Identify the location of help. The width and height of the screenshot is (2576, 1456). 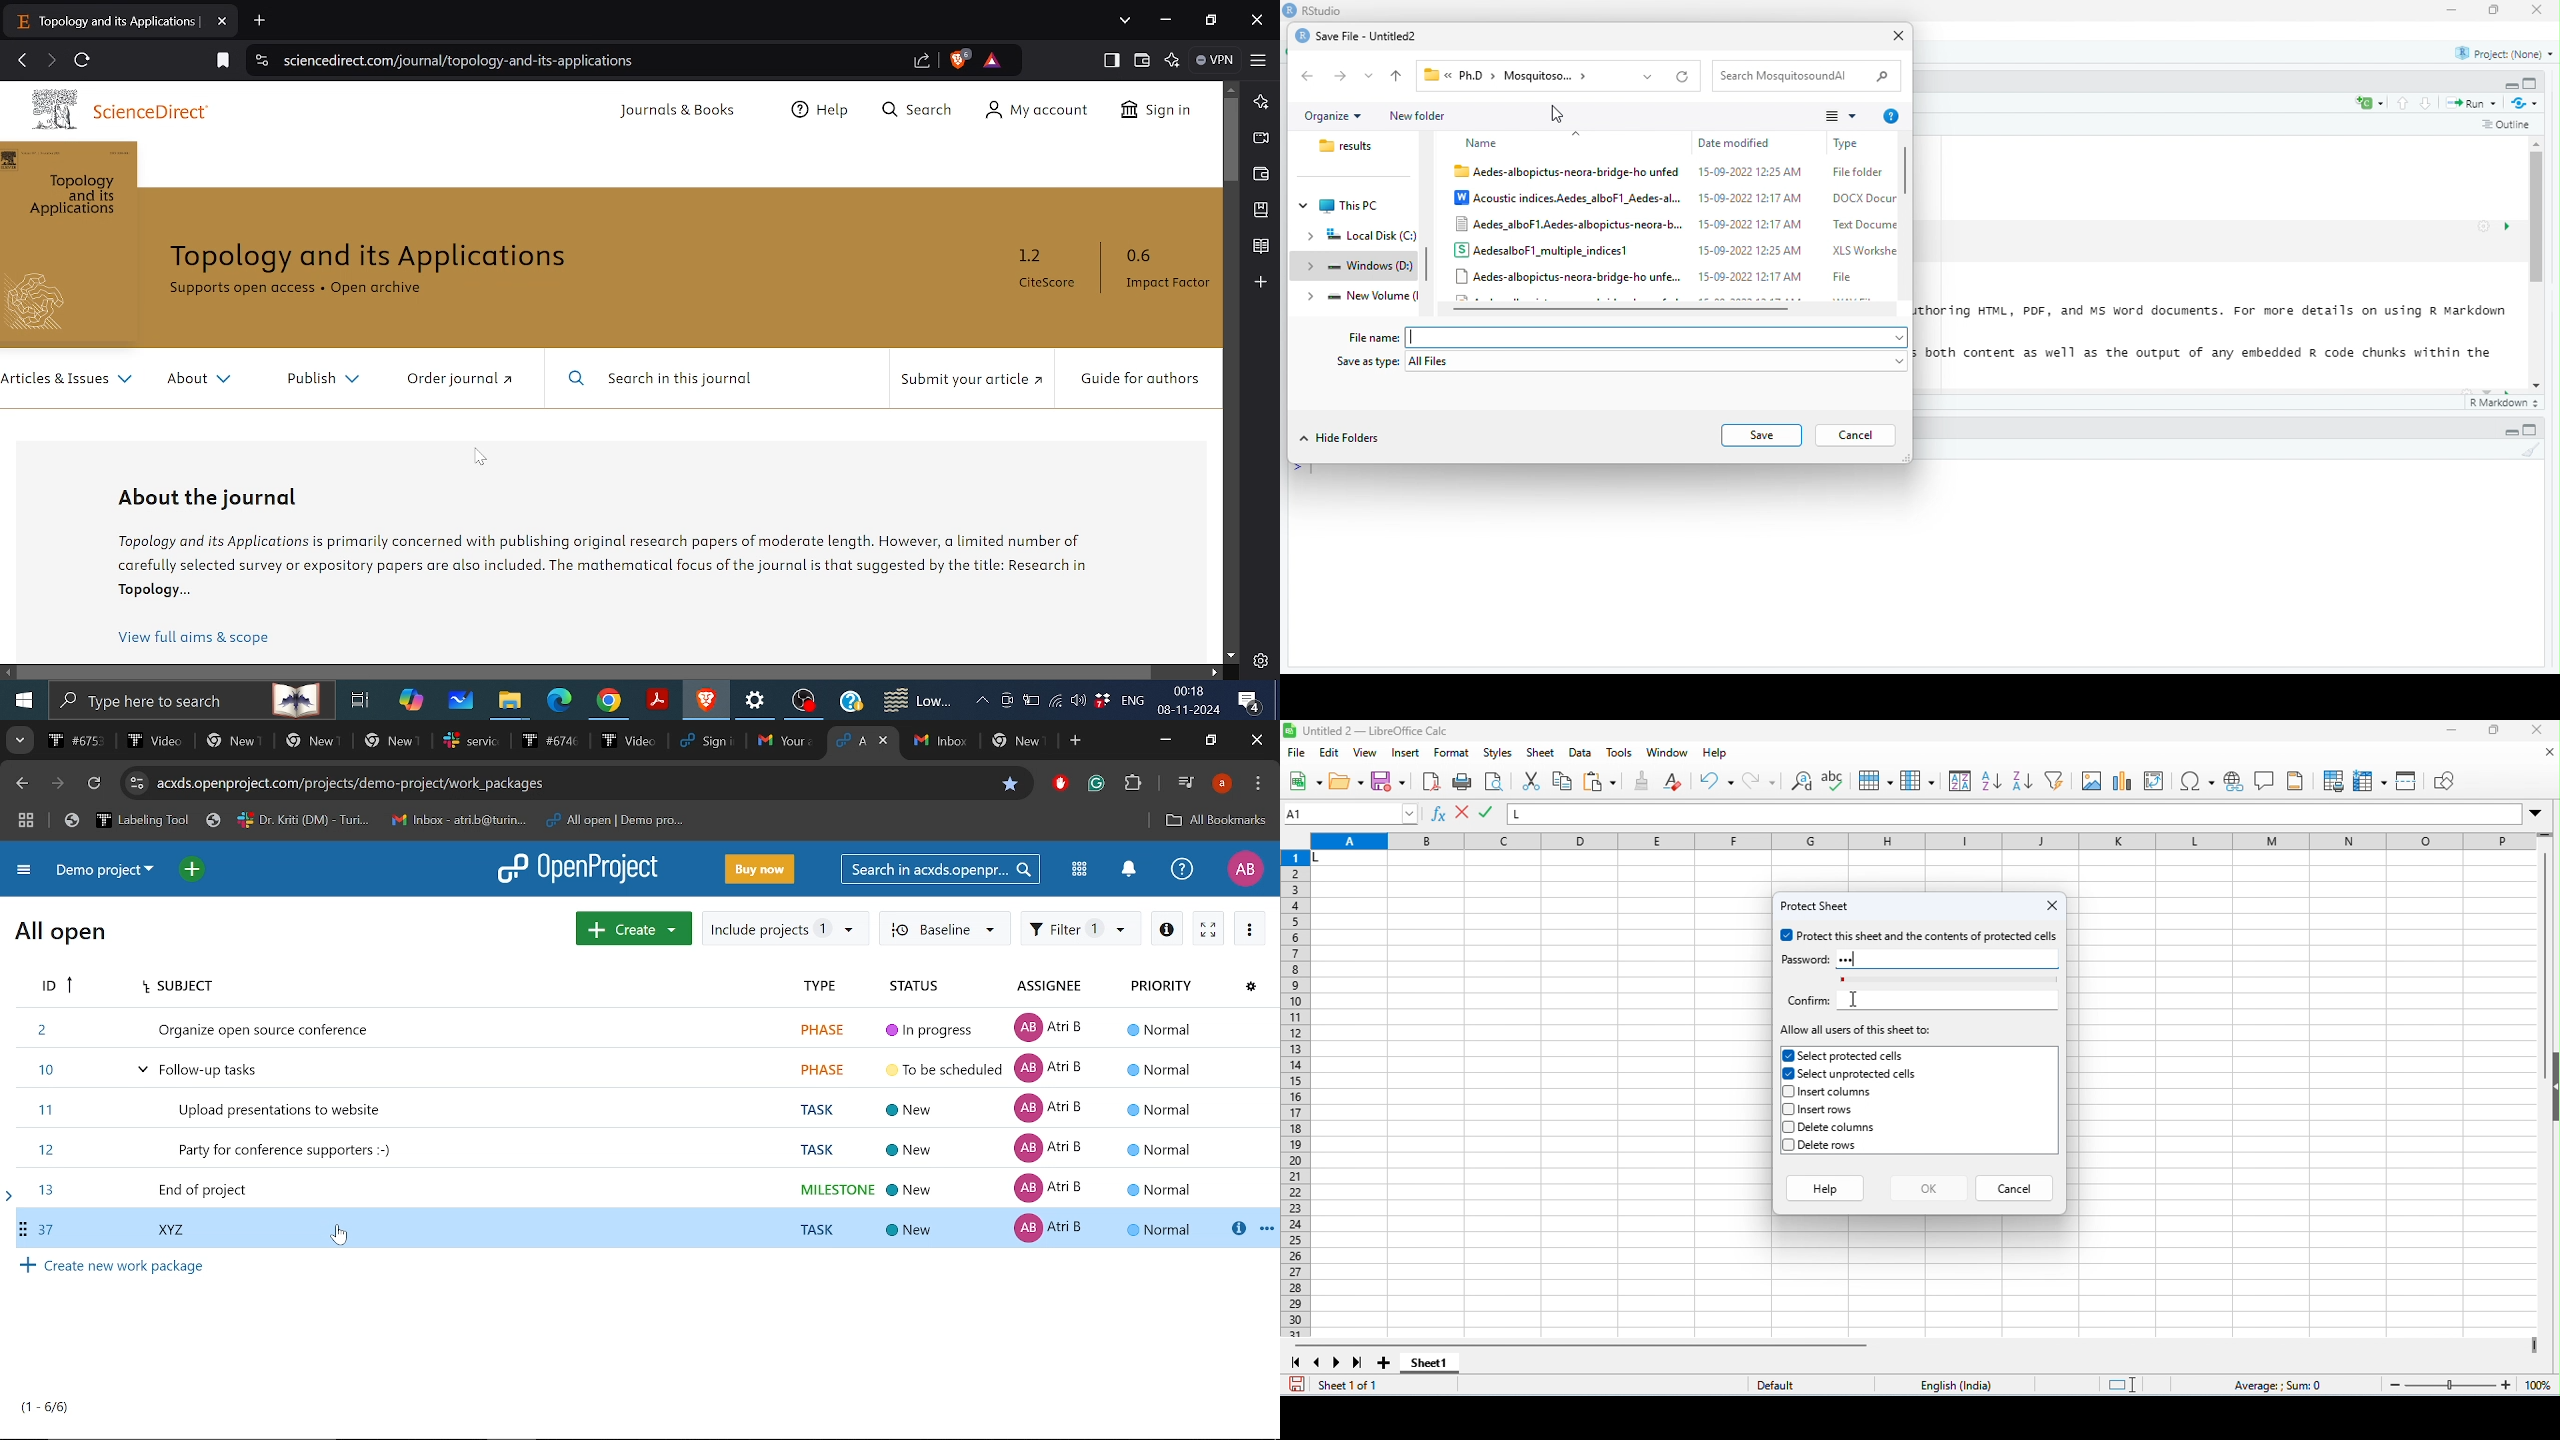
(1823, 1187).